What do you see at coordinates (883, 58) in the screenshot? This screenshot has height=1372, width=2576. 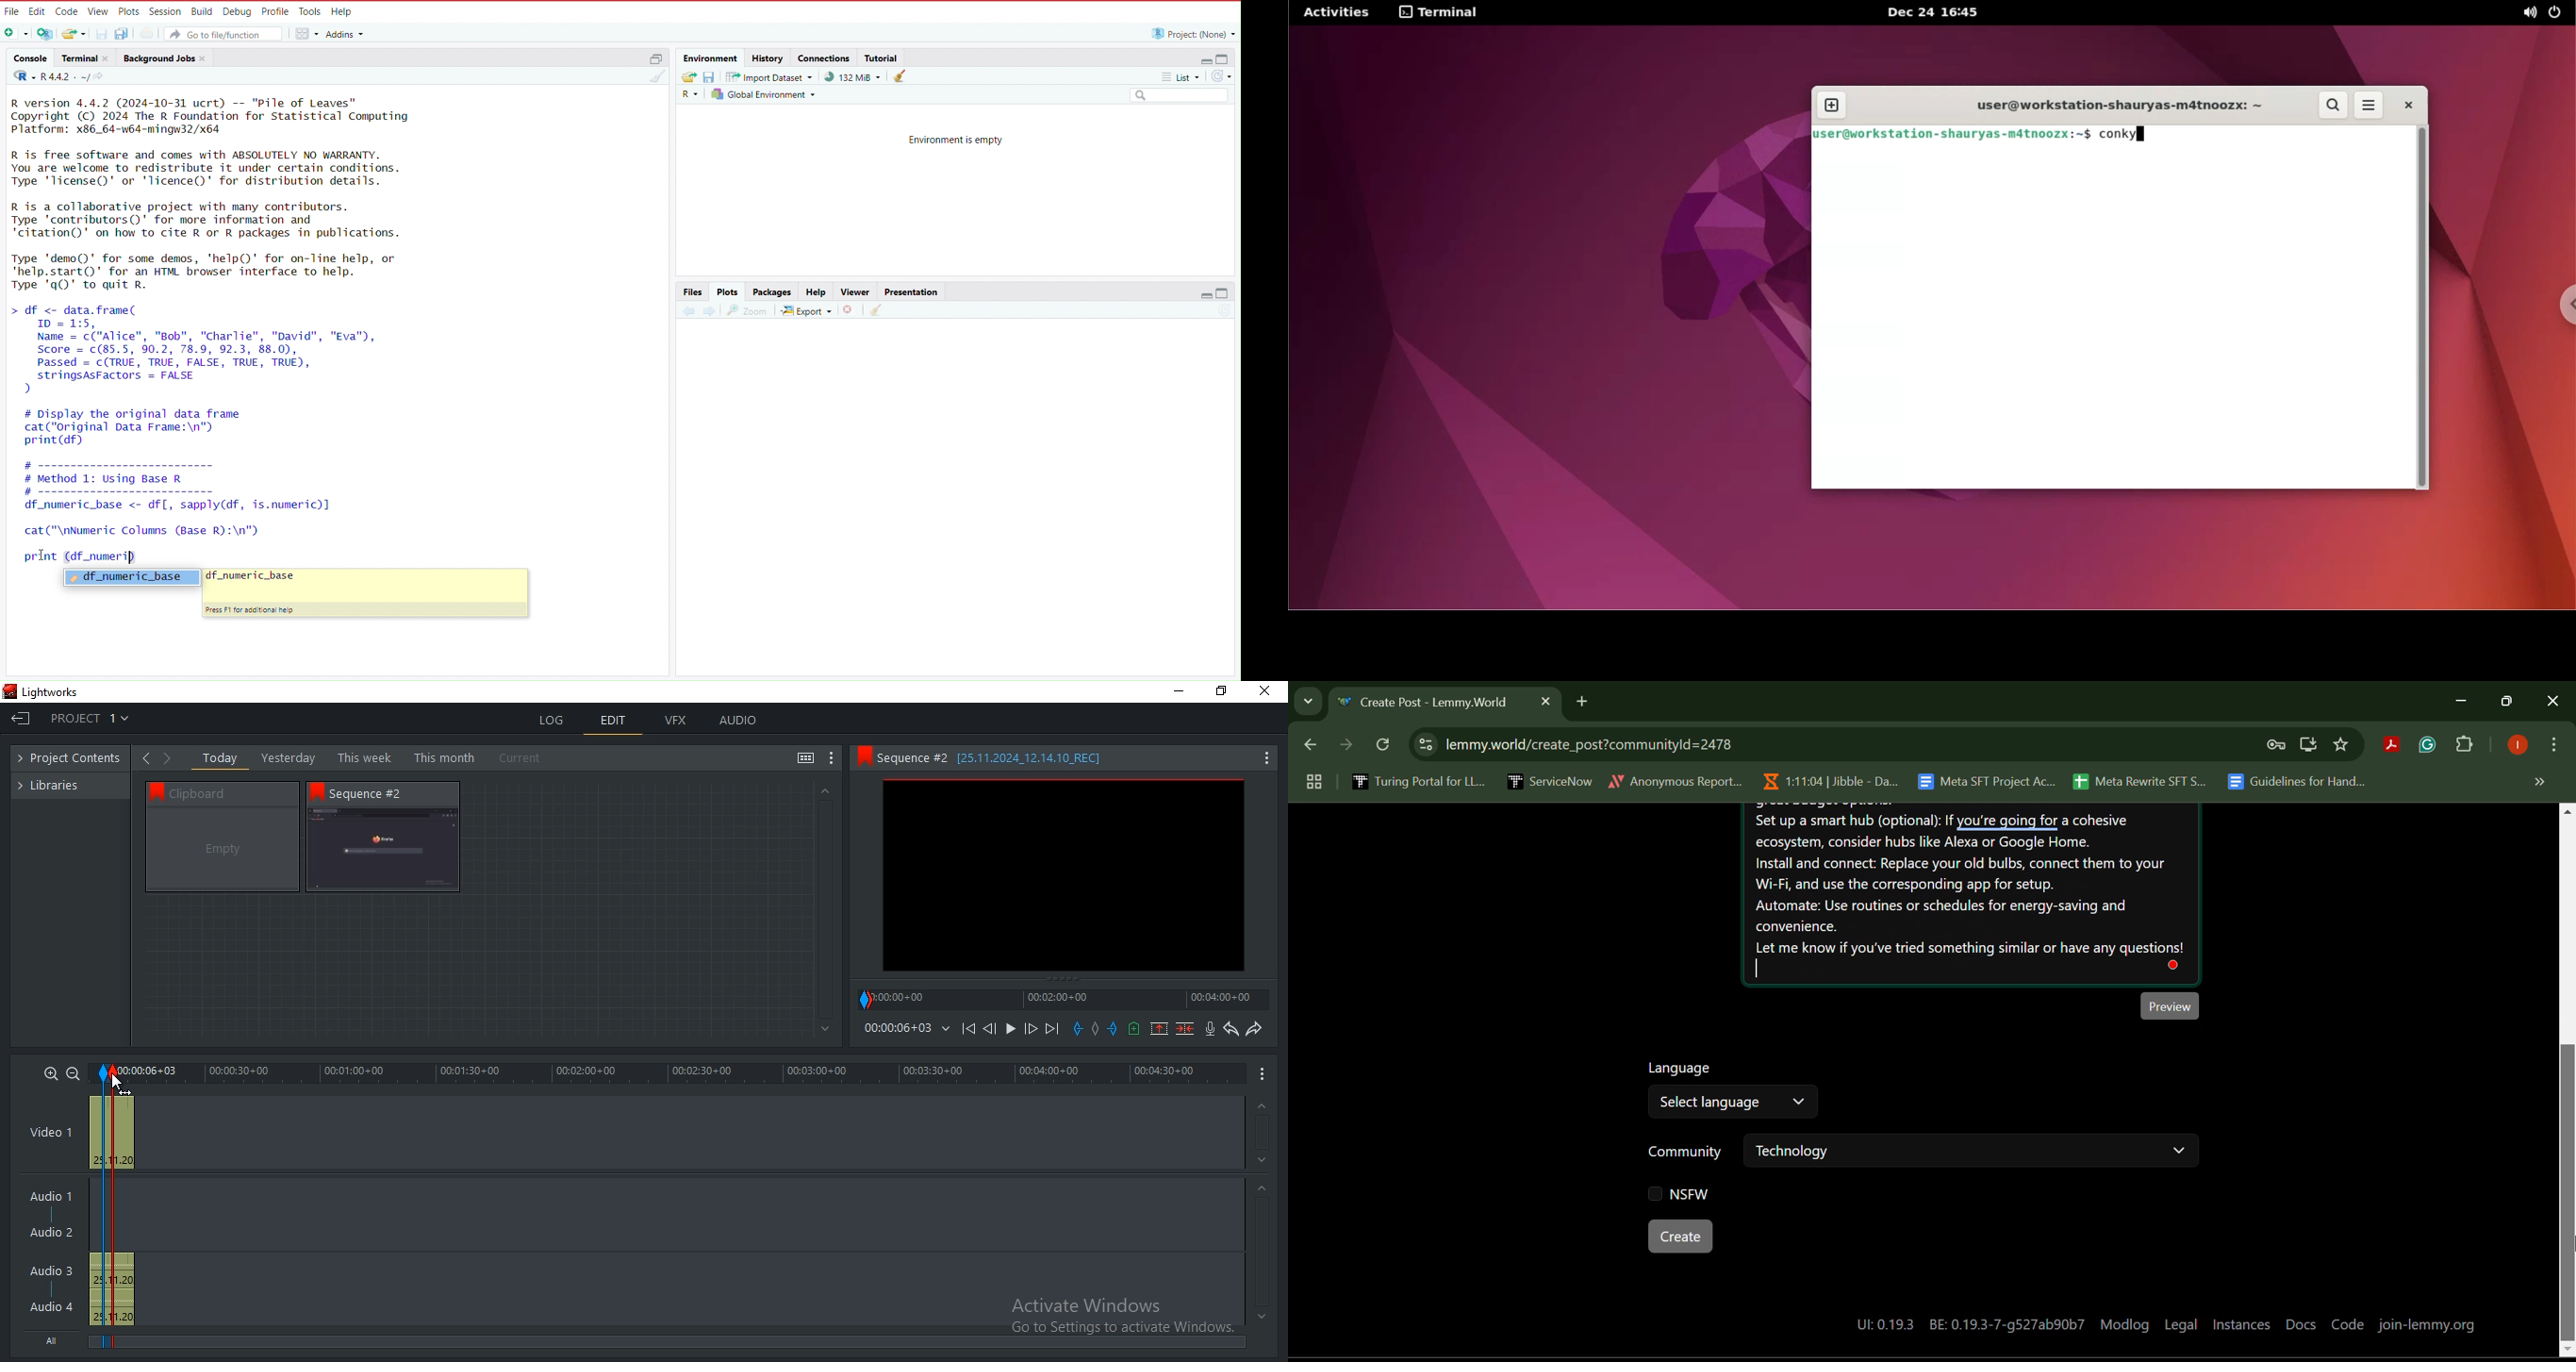 I see `Tutorial` at bounding box center [883, 58].